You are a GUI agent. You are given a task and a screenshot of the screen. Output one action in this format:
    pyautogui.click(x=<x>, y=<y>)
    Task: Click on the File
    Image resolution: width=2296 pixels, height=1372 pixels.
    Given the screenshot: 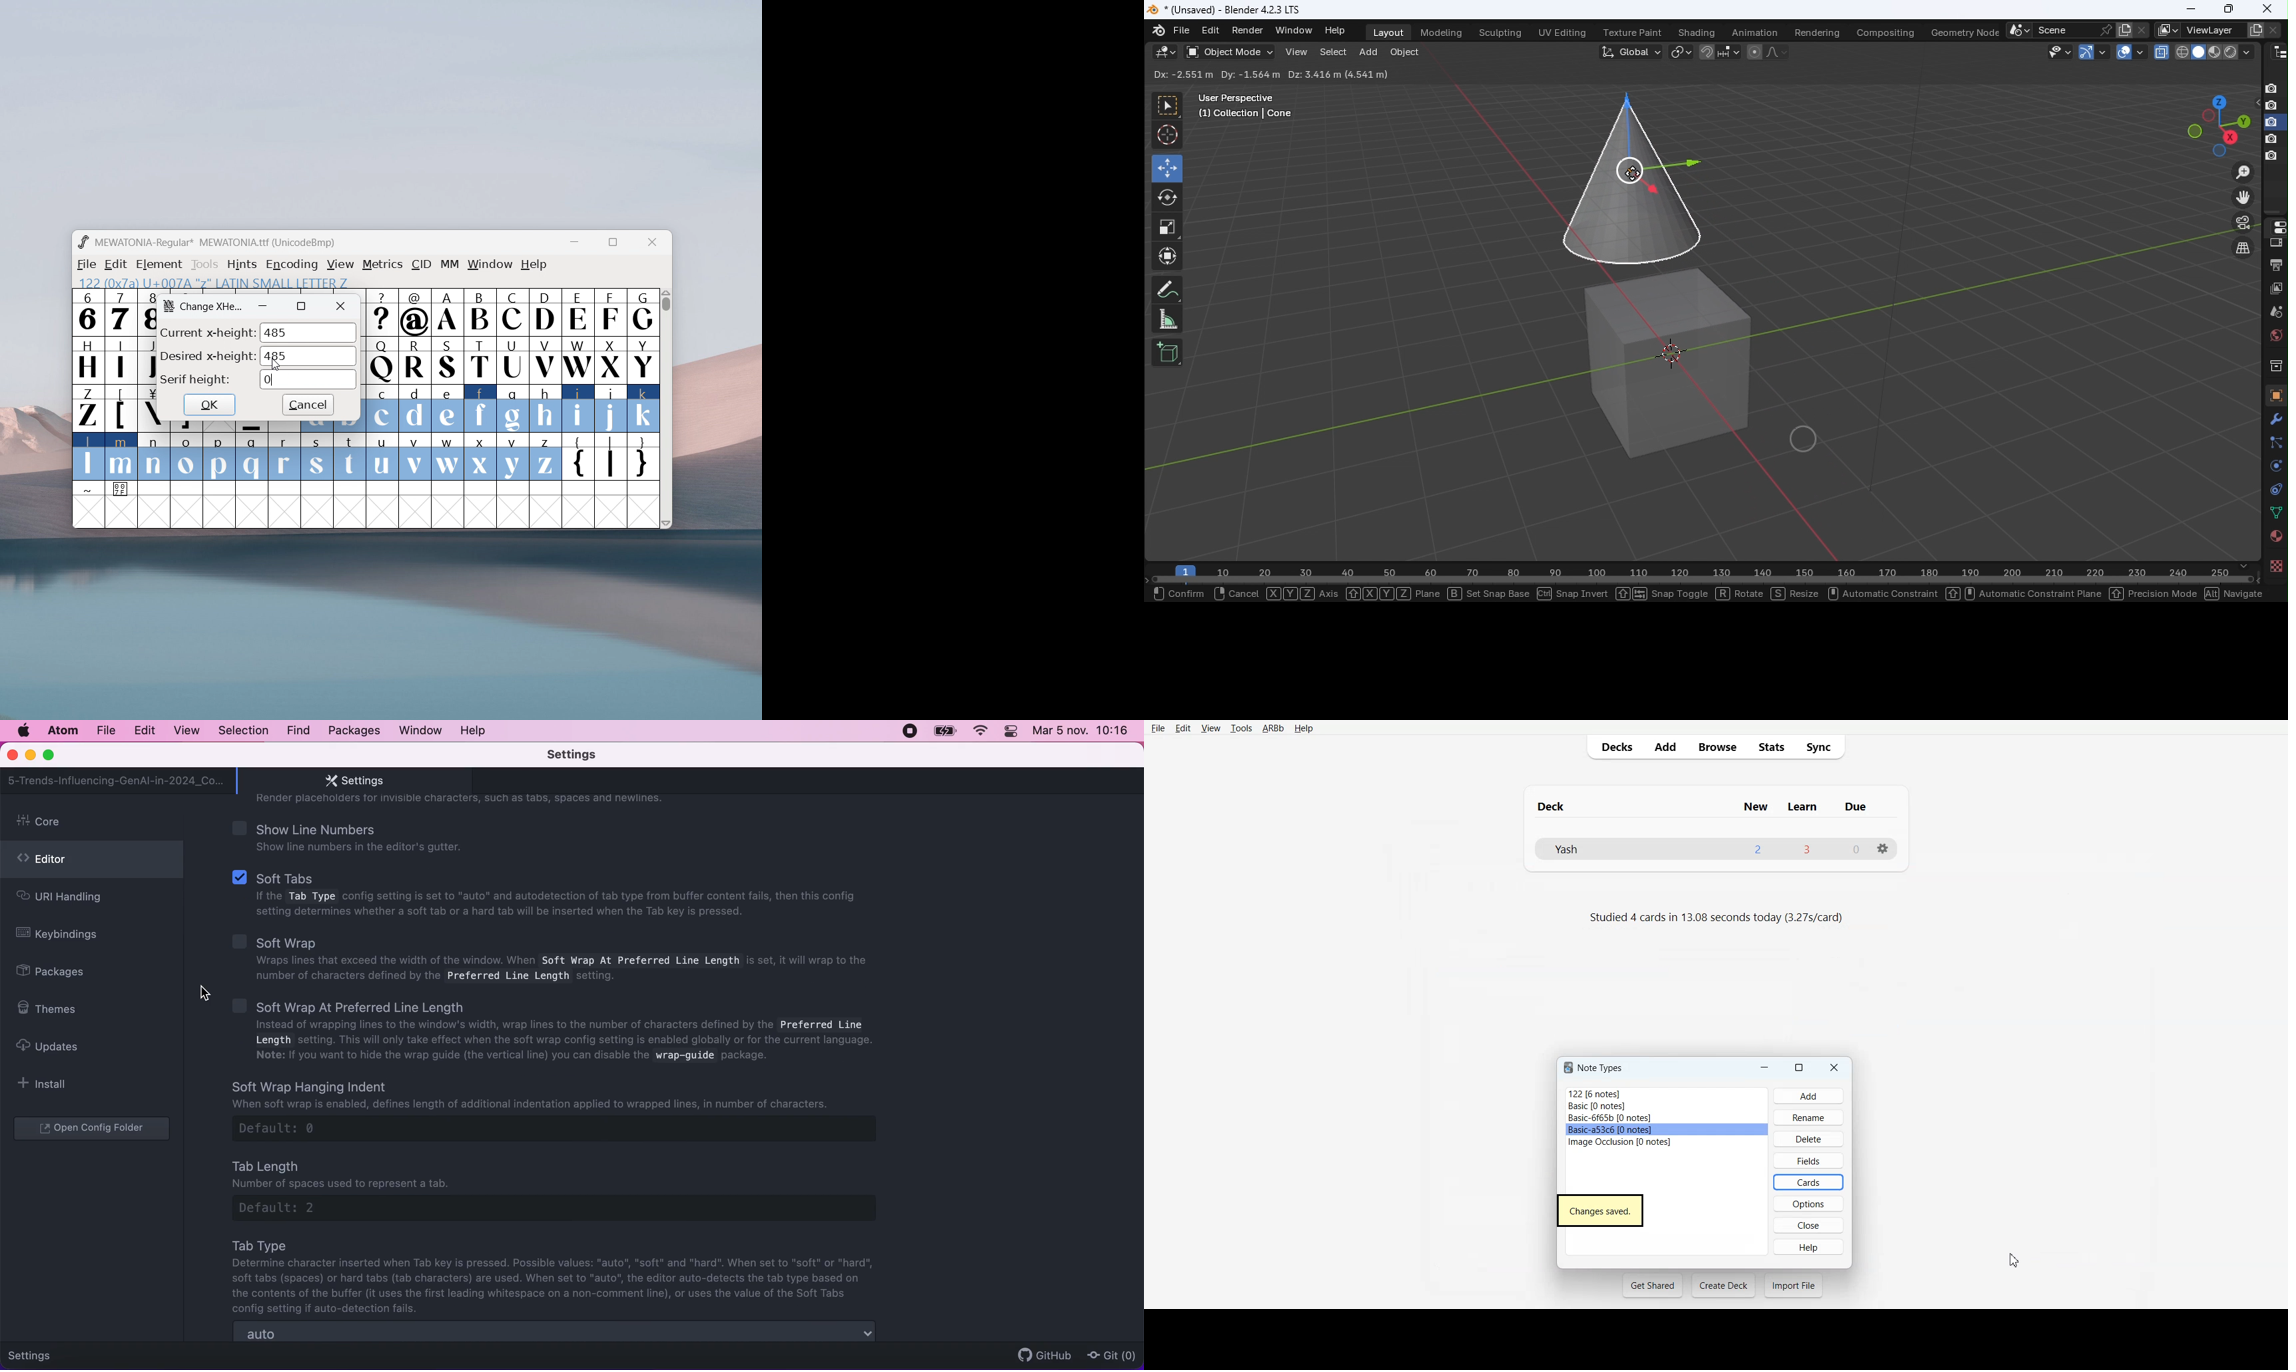 What is the action you would take?
    pyautogui.click(x=1158, y=728)
    